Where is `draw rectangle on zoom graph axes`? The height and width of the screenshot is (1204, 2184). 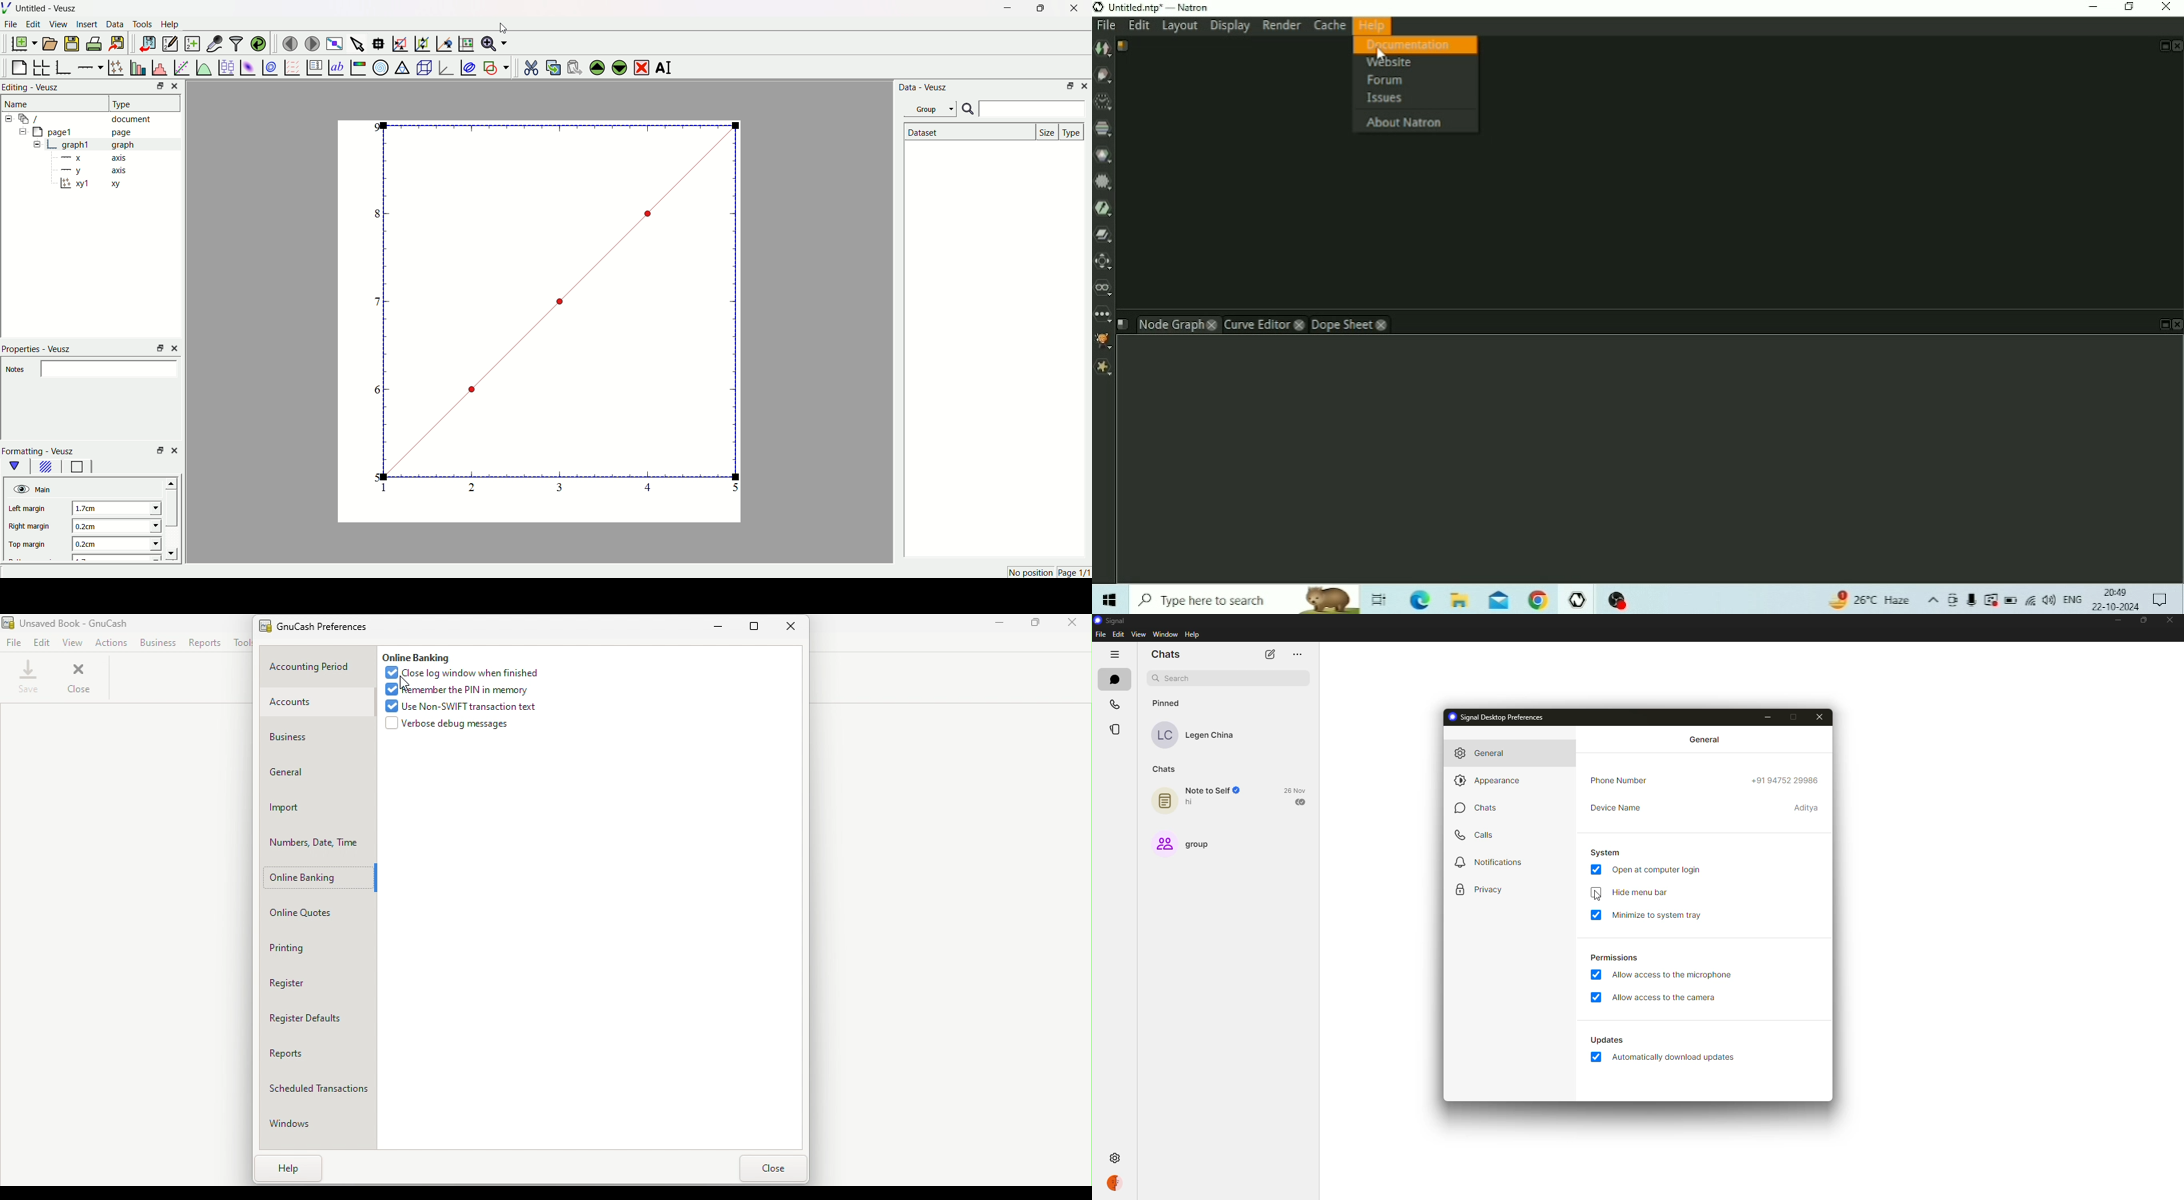
draw rectangle on zoom graph axes is located at coordinates (400, 42).